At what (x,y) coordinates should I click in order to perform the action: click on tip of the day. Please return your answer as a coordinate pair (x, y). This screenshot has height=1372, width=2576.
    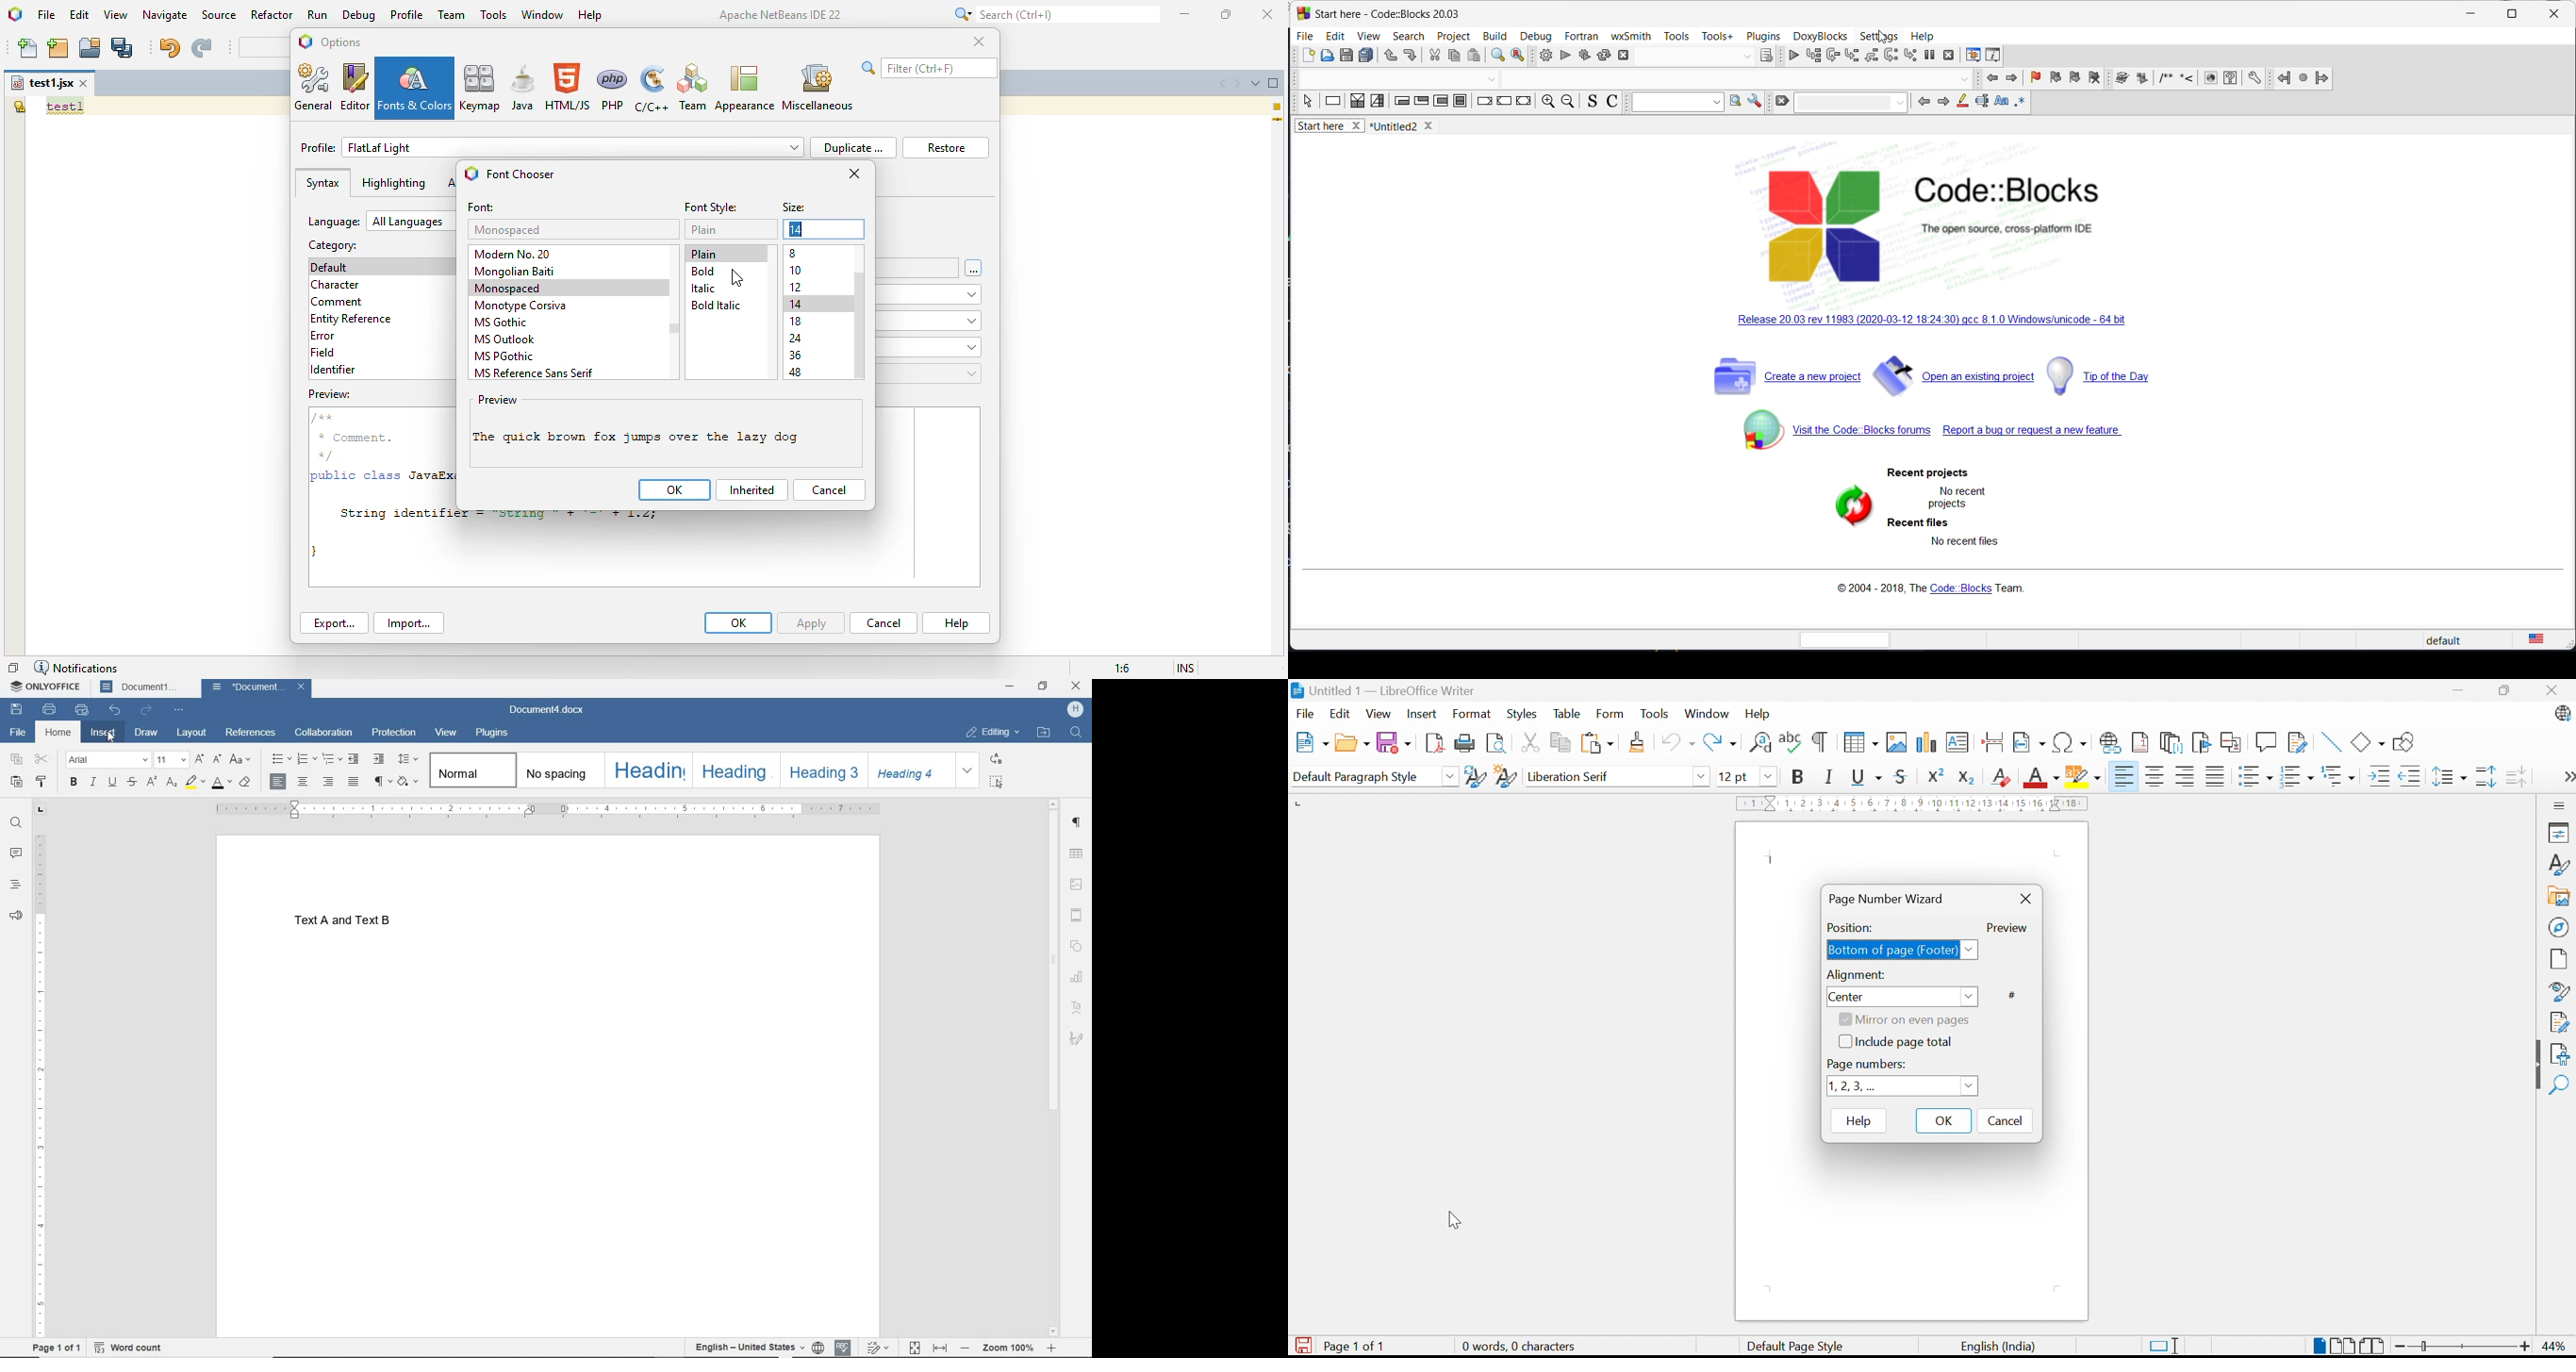
    Looking at the image, I should click on (2115, 375).